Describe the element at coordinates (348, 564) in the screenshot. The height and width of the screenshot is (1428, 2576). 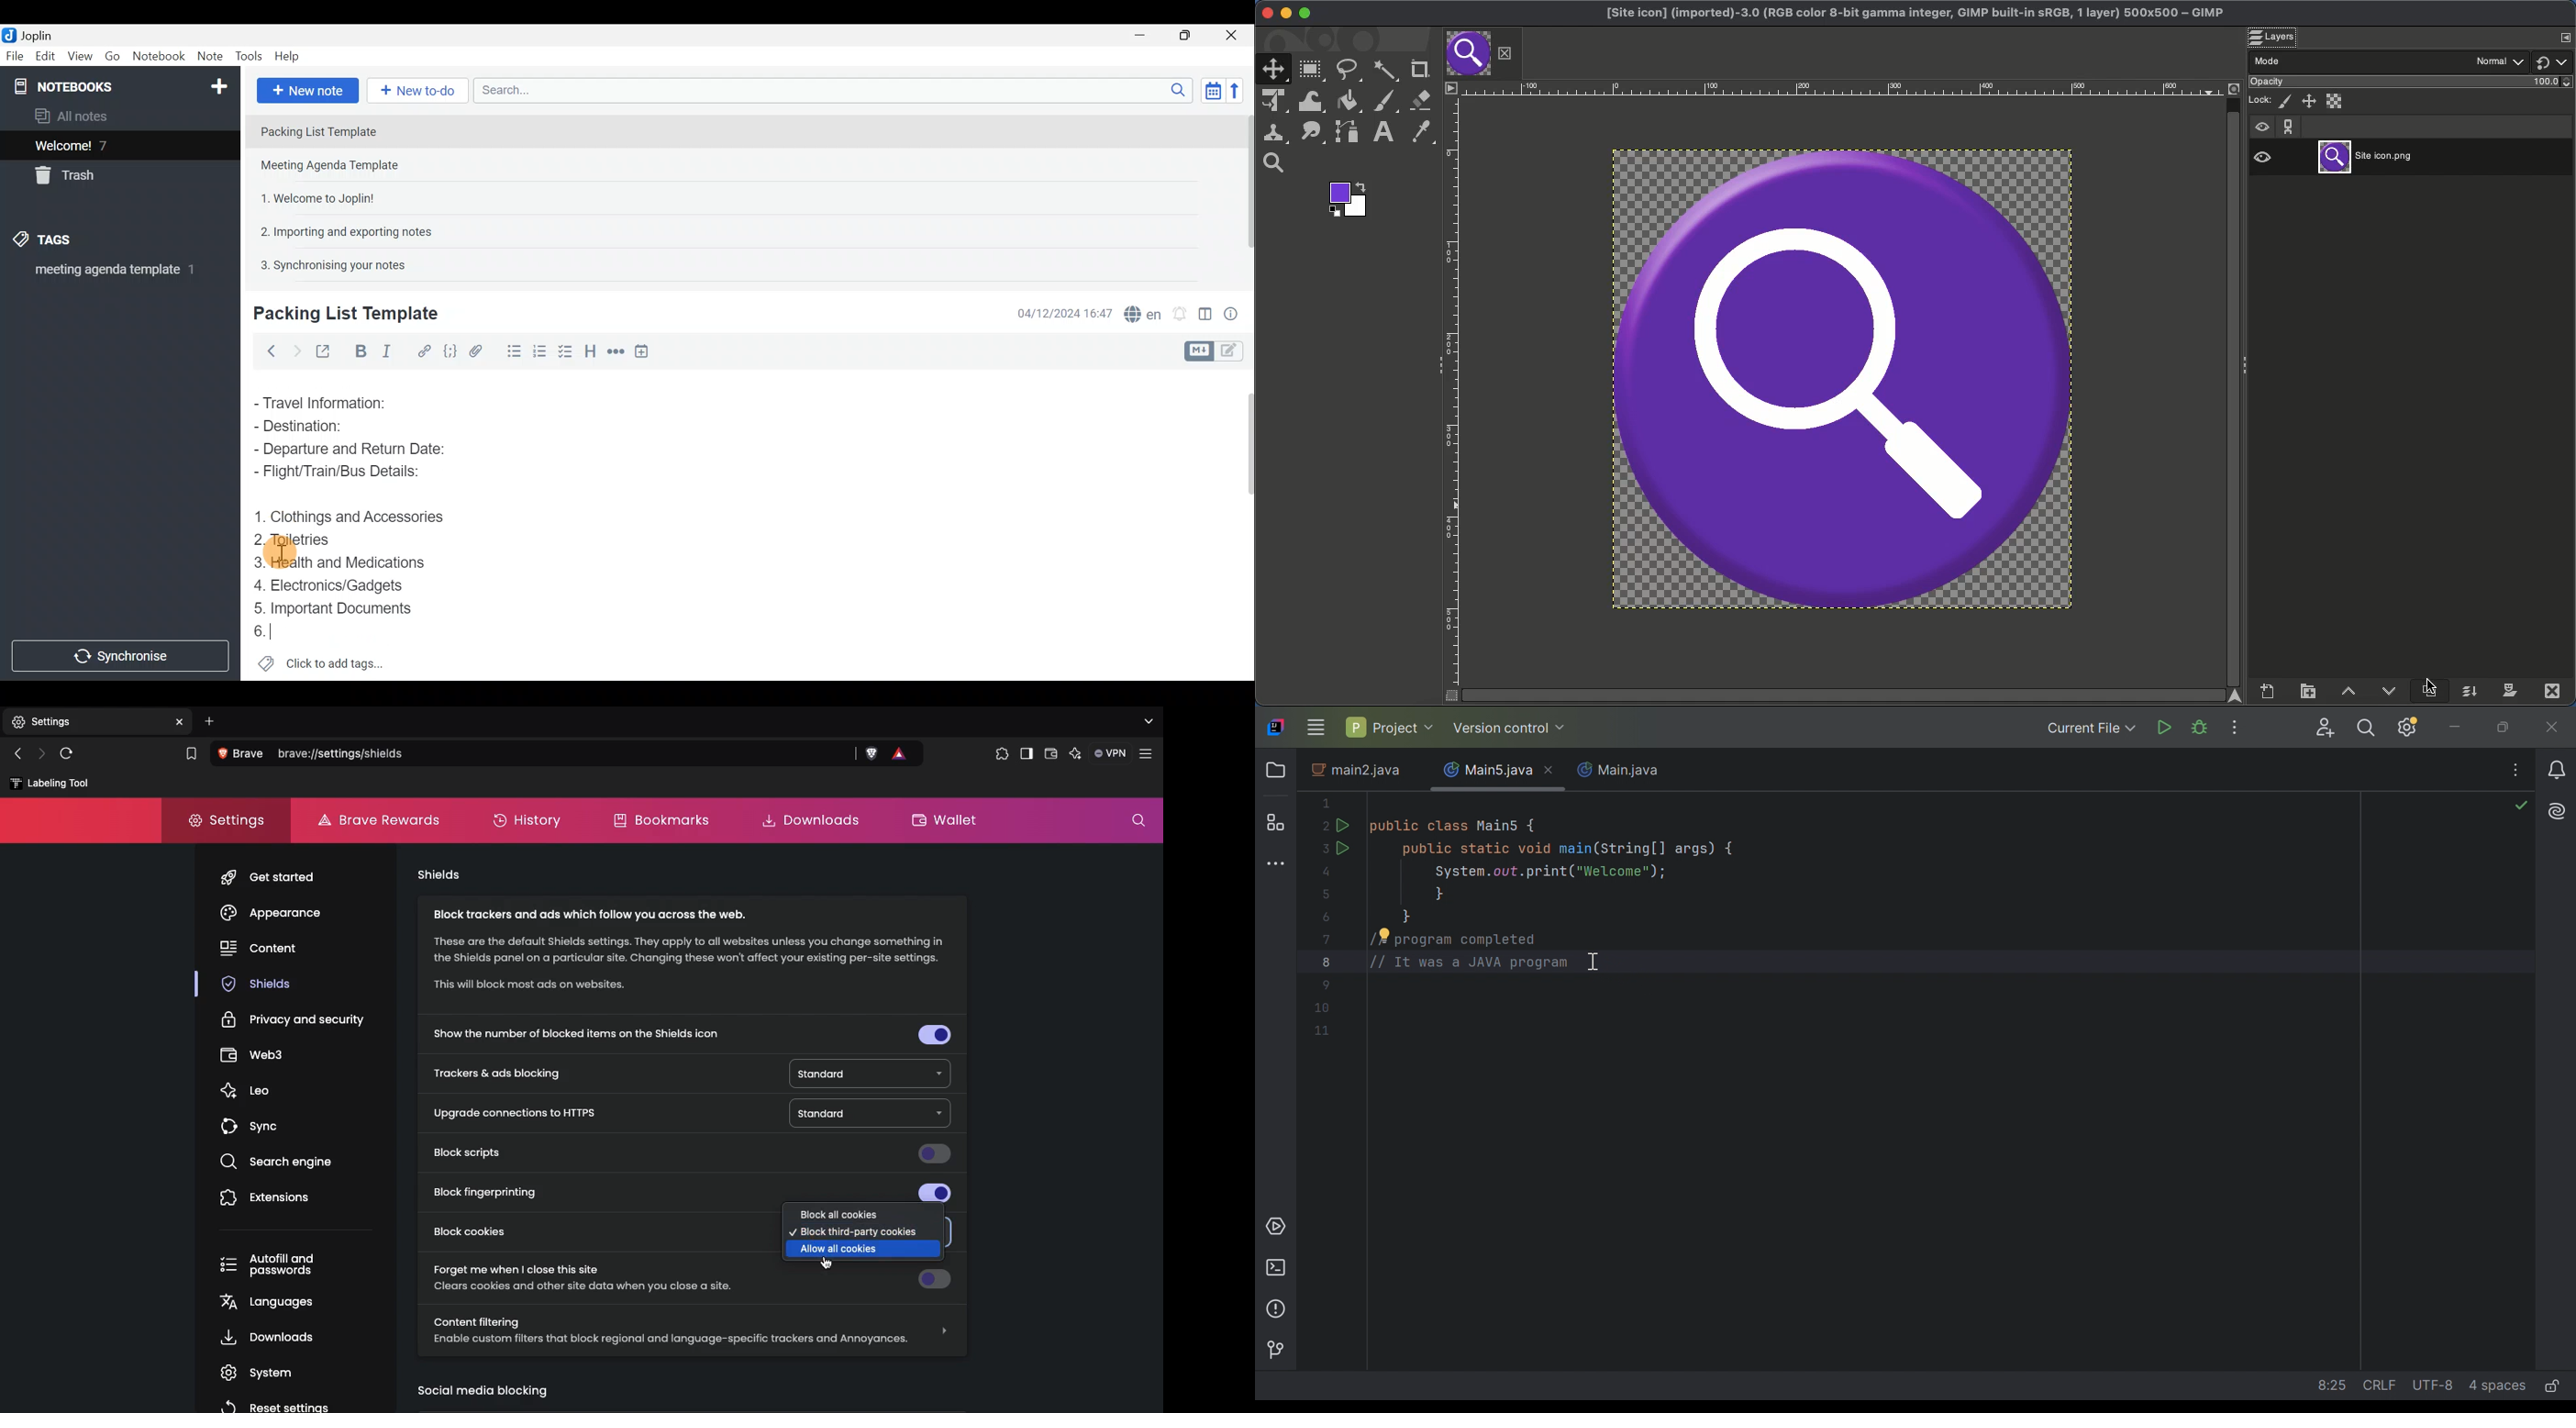
I see `Health and Medications` at that location.